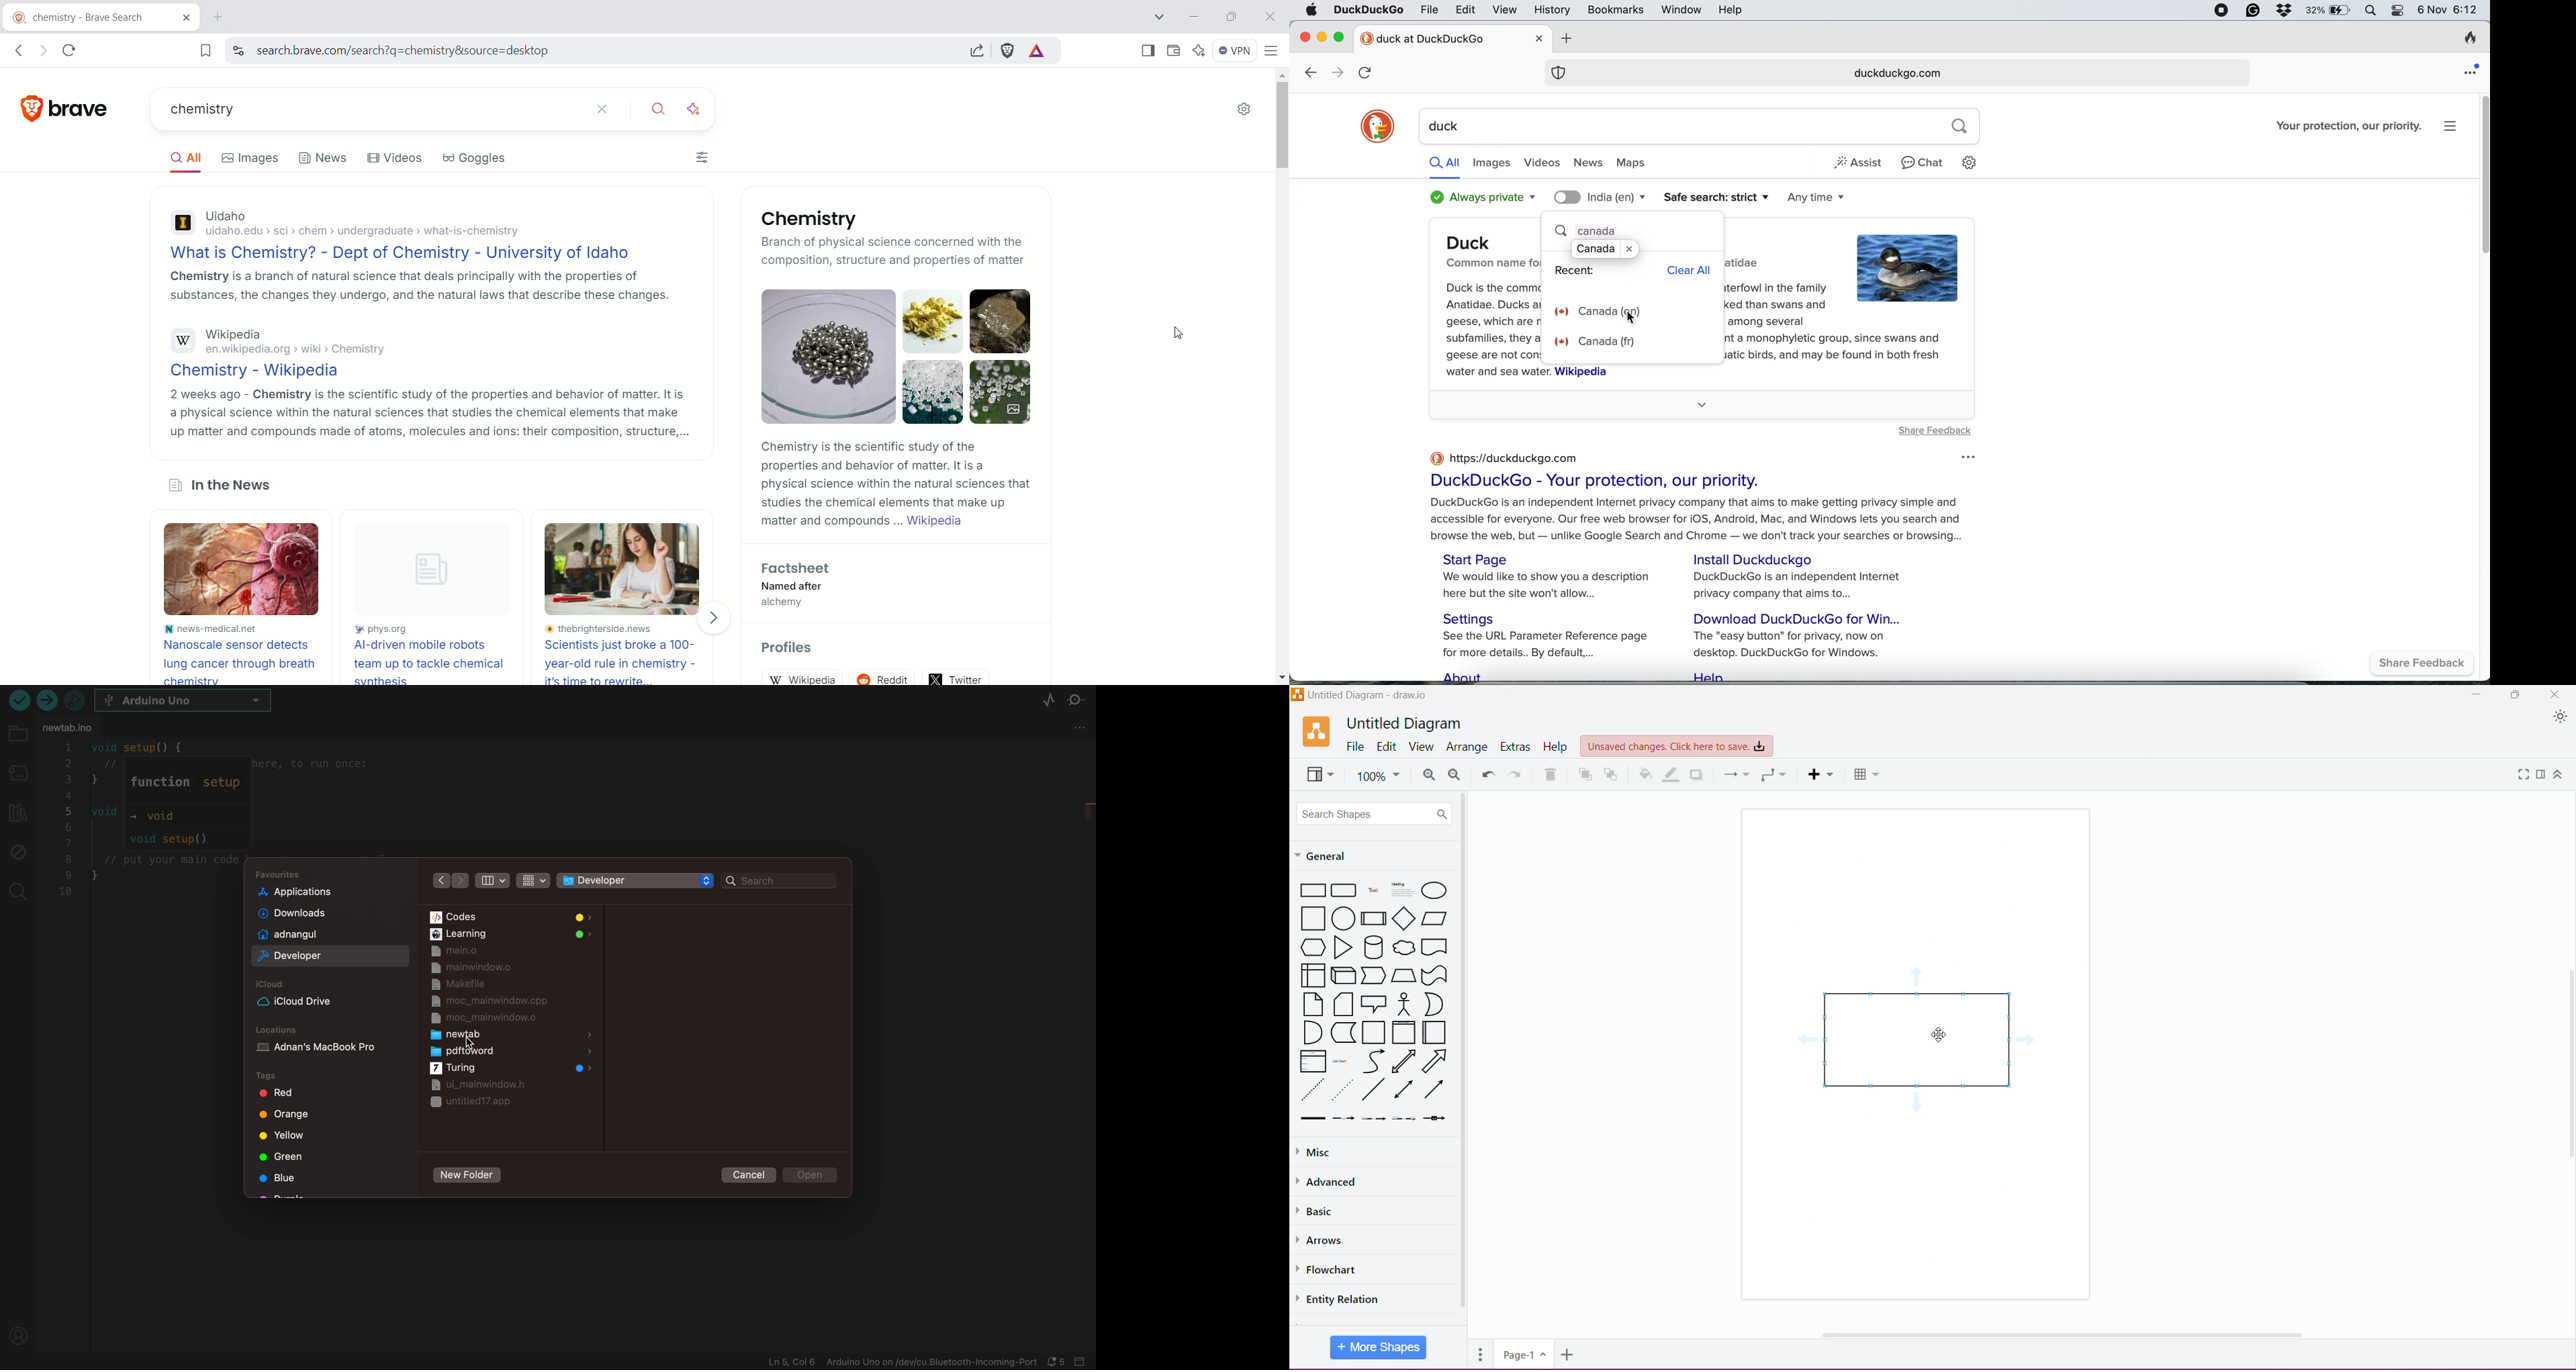 The image size is (2576, 1372). Describe the element at coordinates (1320, 774) in the screenshot. I see `View` at that location.